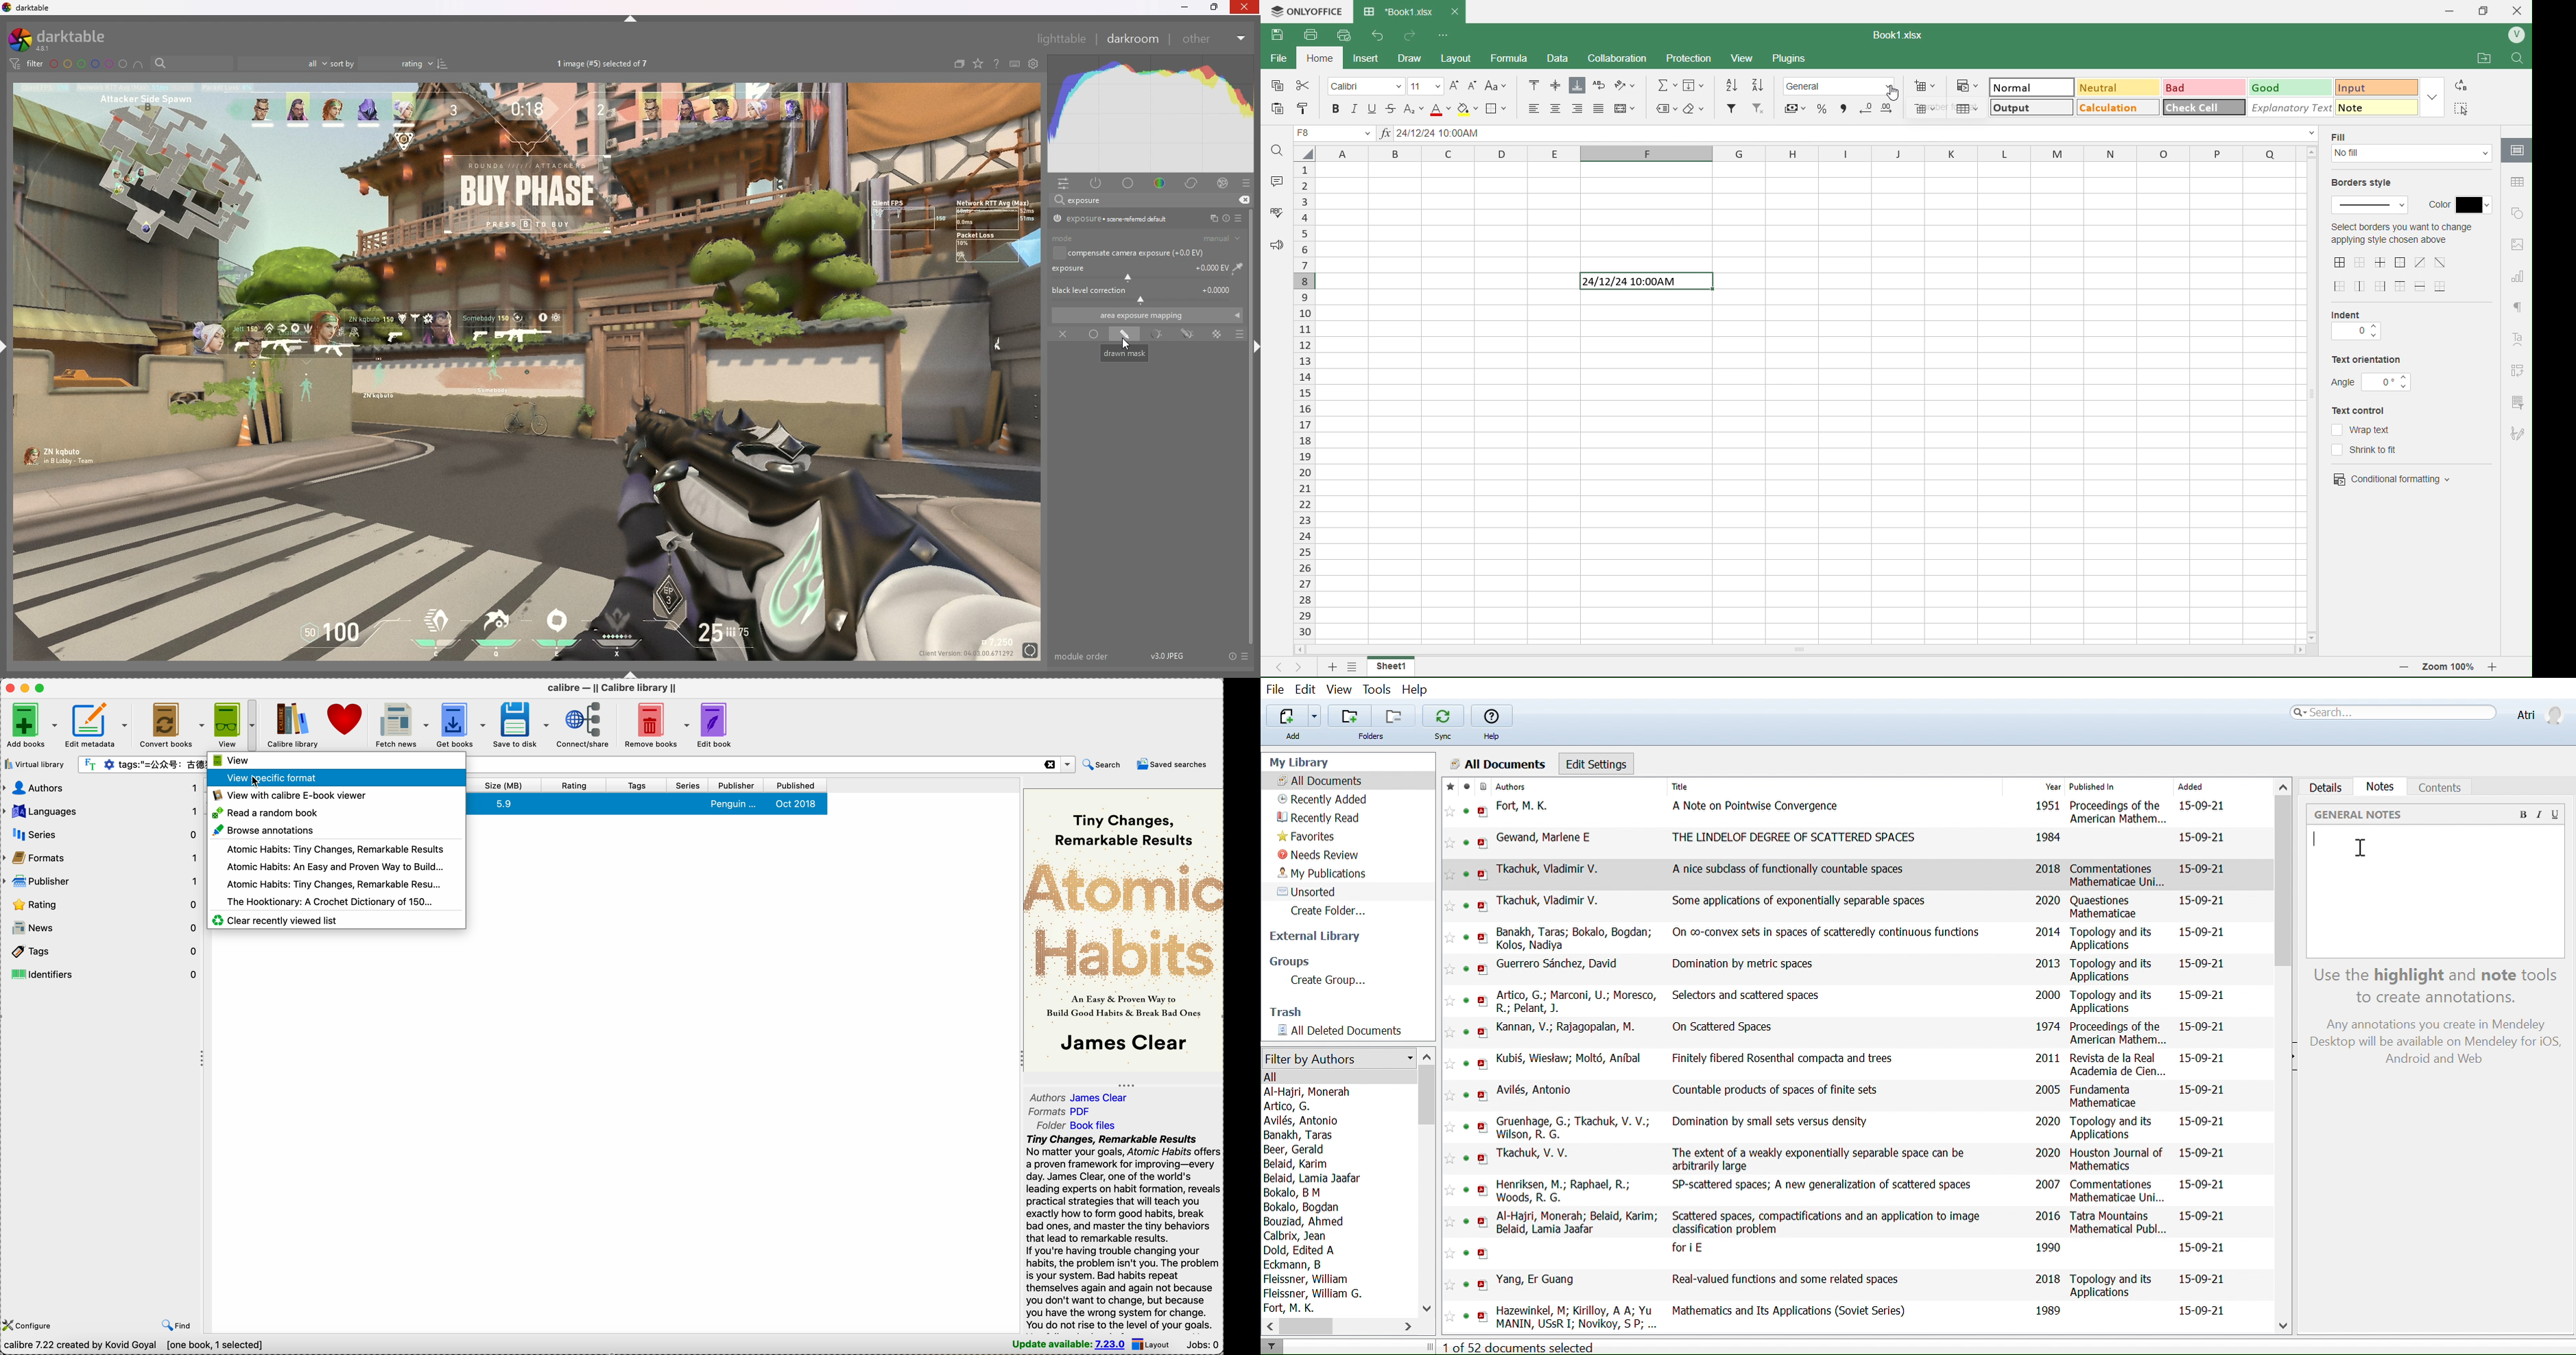 This screenshot has width=2576, height=1372. Describe the element at coordinates (2046, 1090) in the screenshot. I see `2005` at that location.